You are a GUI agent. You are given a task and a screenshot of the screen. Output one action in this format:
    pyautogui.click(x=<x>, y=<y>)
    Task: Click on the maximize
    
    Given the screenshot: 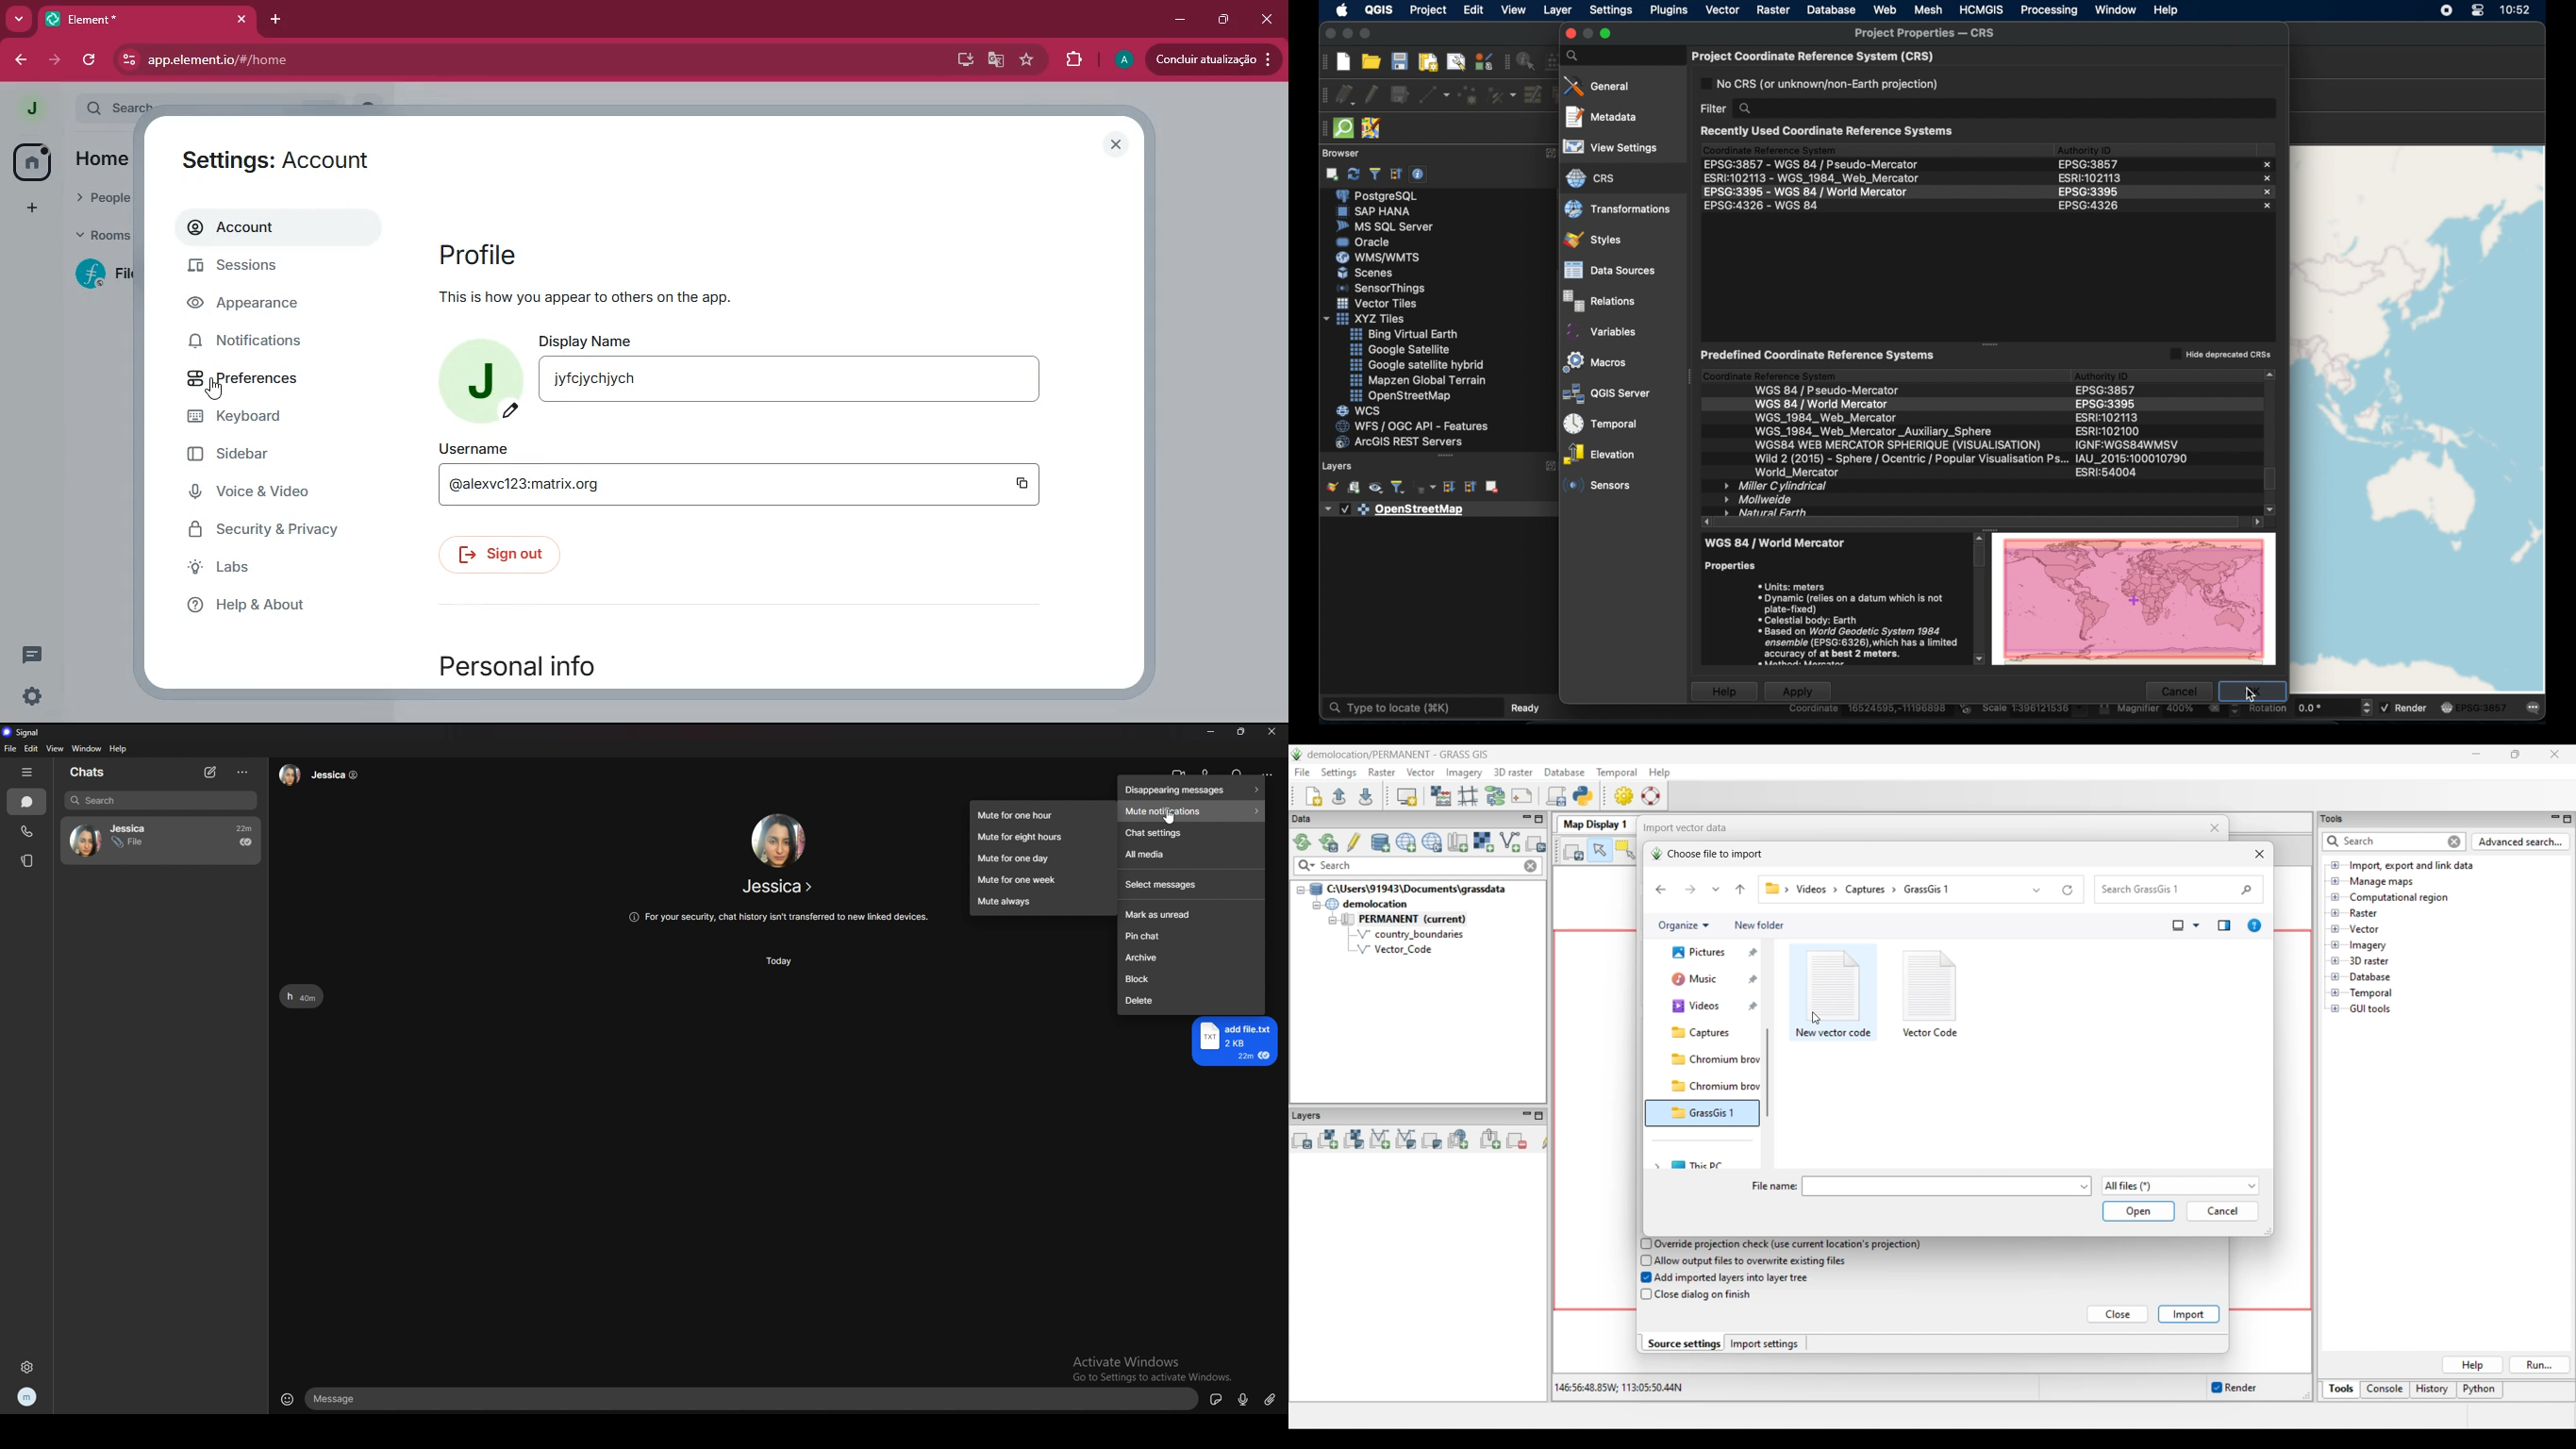 What is the action you would take?
    pyautogui.click(x=1367, y=33)
    